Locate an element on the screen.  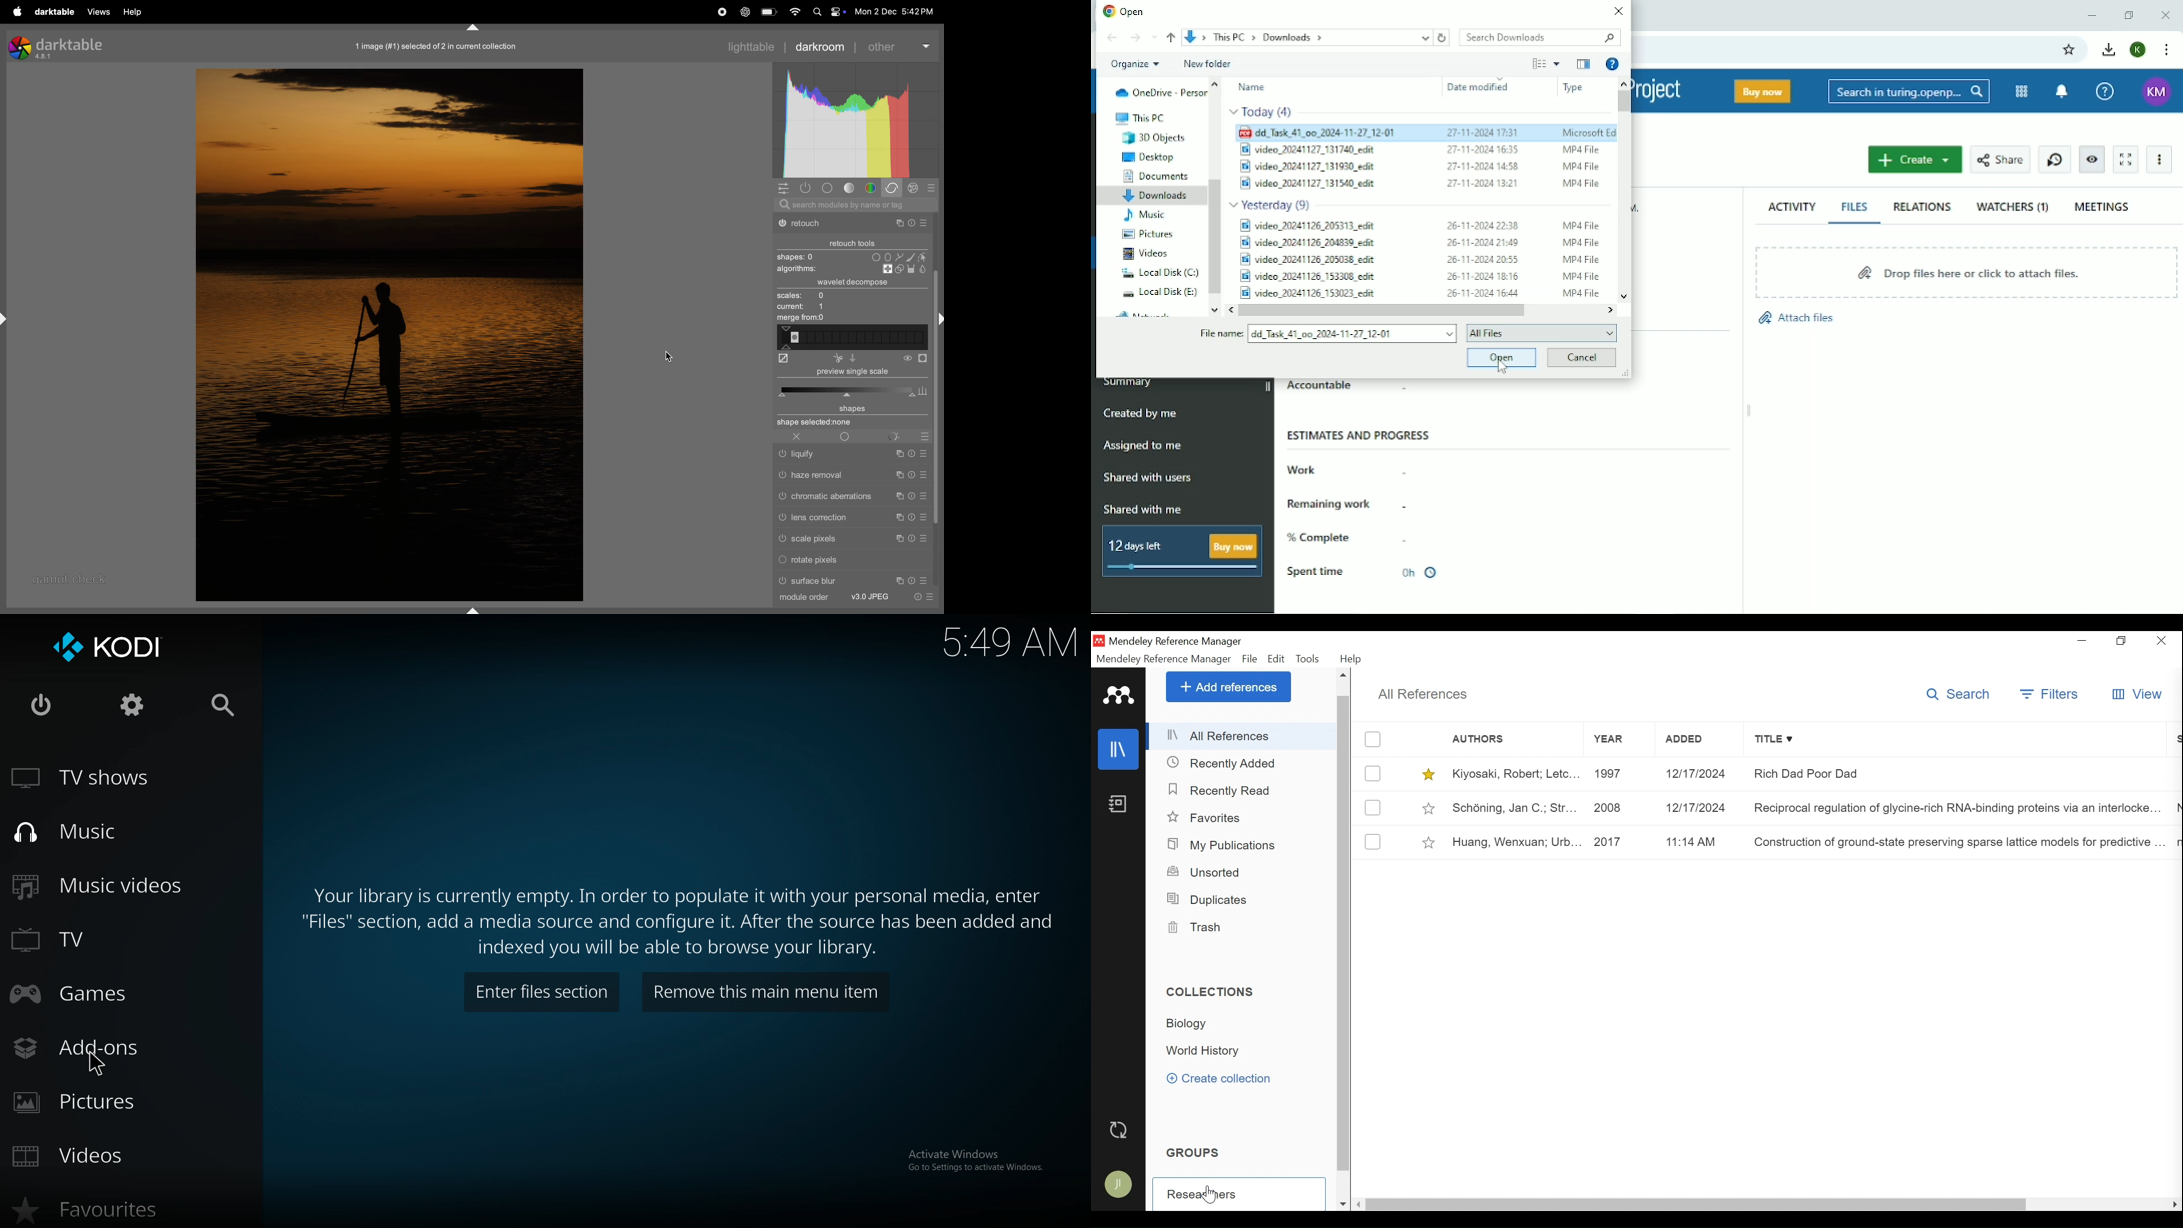
menu is located at coordinates (936, 602).